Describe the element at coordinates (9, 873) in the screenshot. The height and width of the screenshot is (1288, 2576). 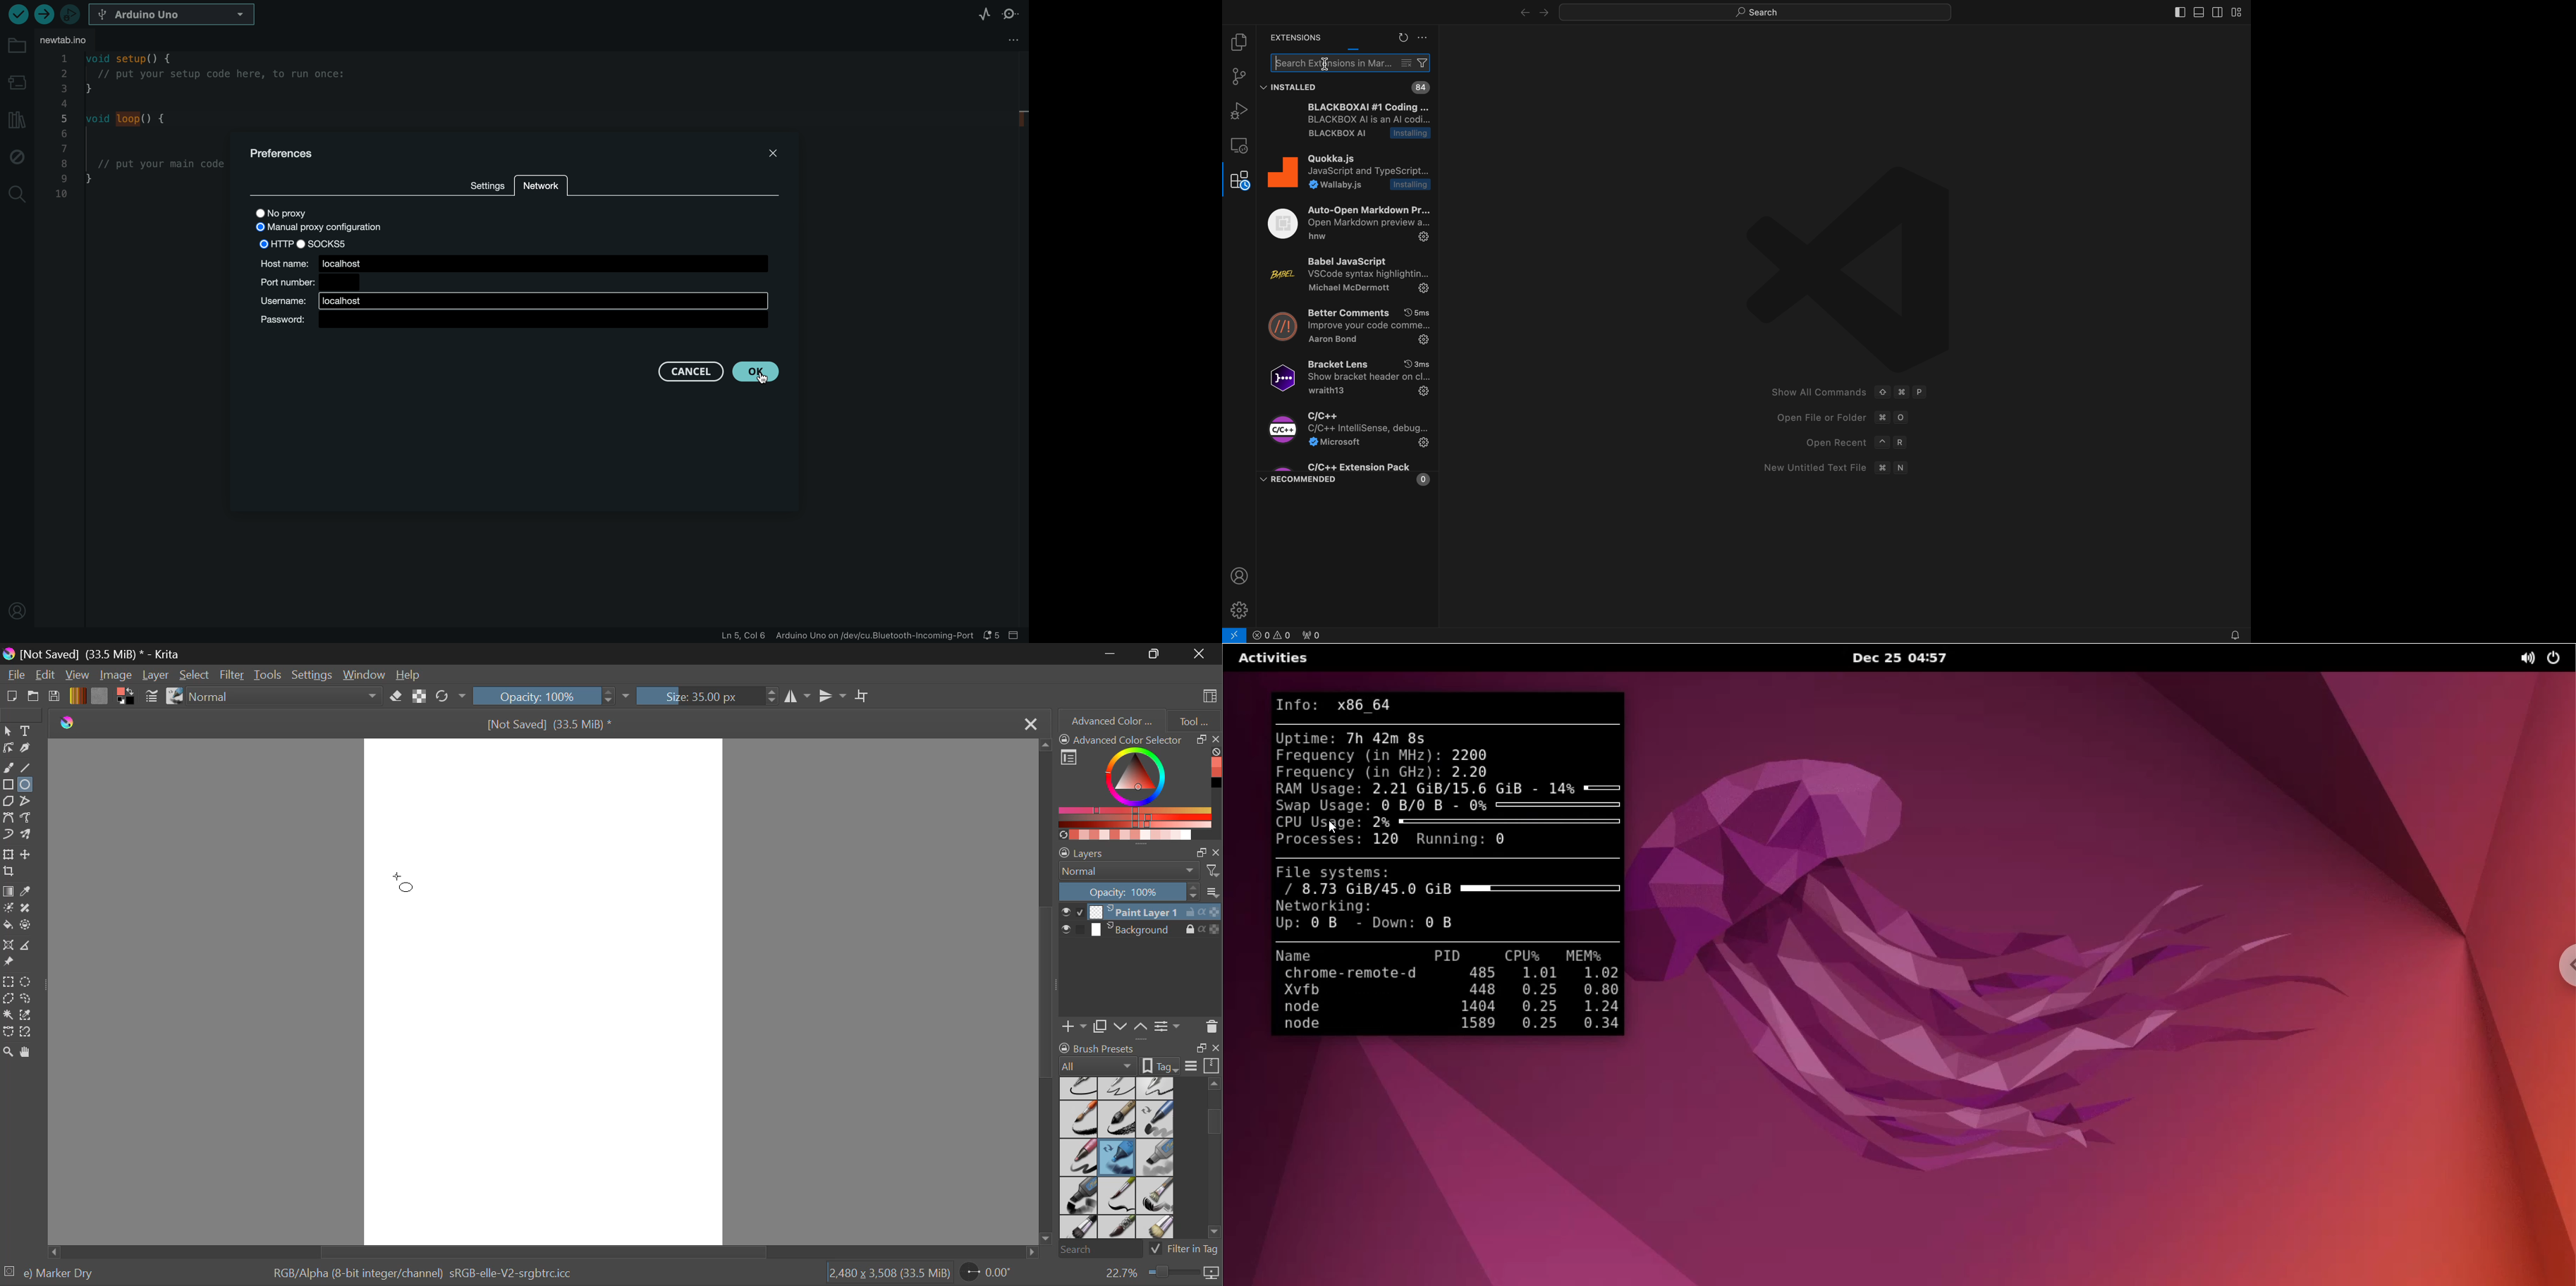
I see `Crop a layer` at that location.